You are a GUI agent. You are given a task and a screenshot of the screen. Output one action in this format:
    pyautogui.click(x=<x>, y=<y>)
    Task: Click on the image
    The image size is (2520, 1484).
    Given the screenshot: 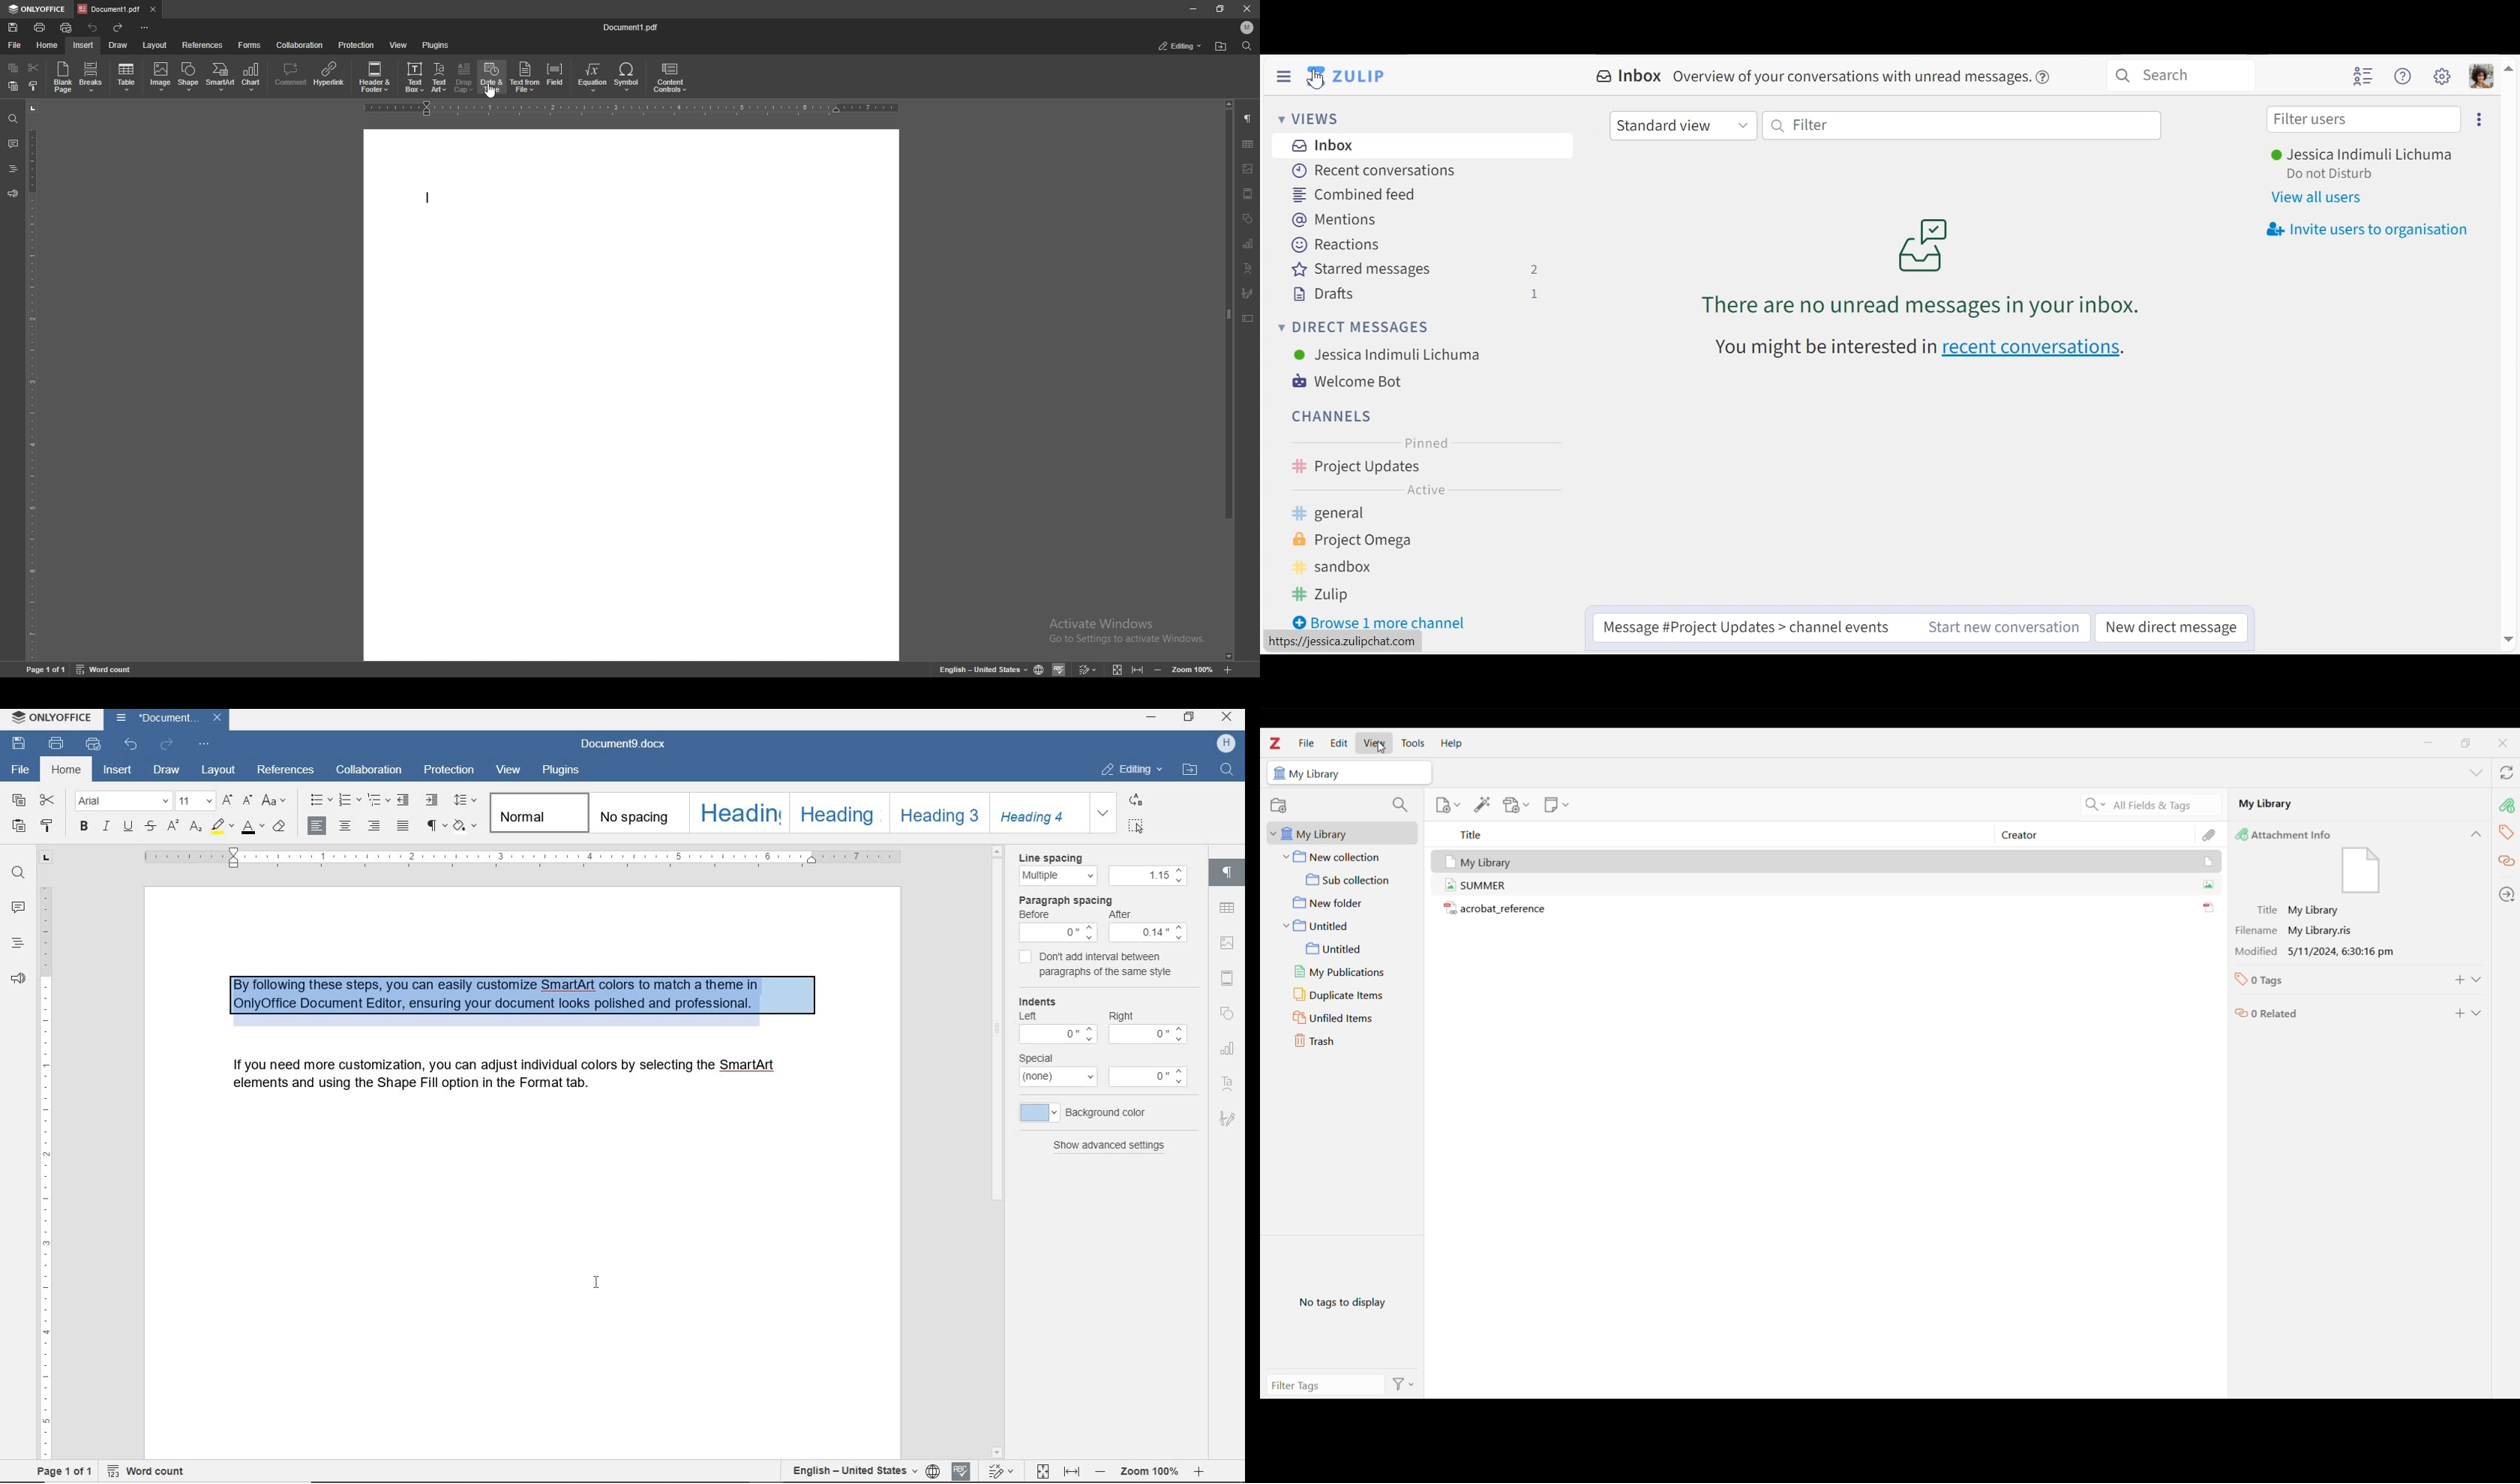 What is the action you would take?
    pyautogui.click(x=1247, y=167)
    